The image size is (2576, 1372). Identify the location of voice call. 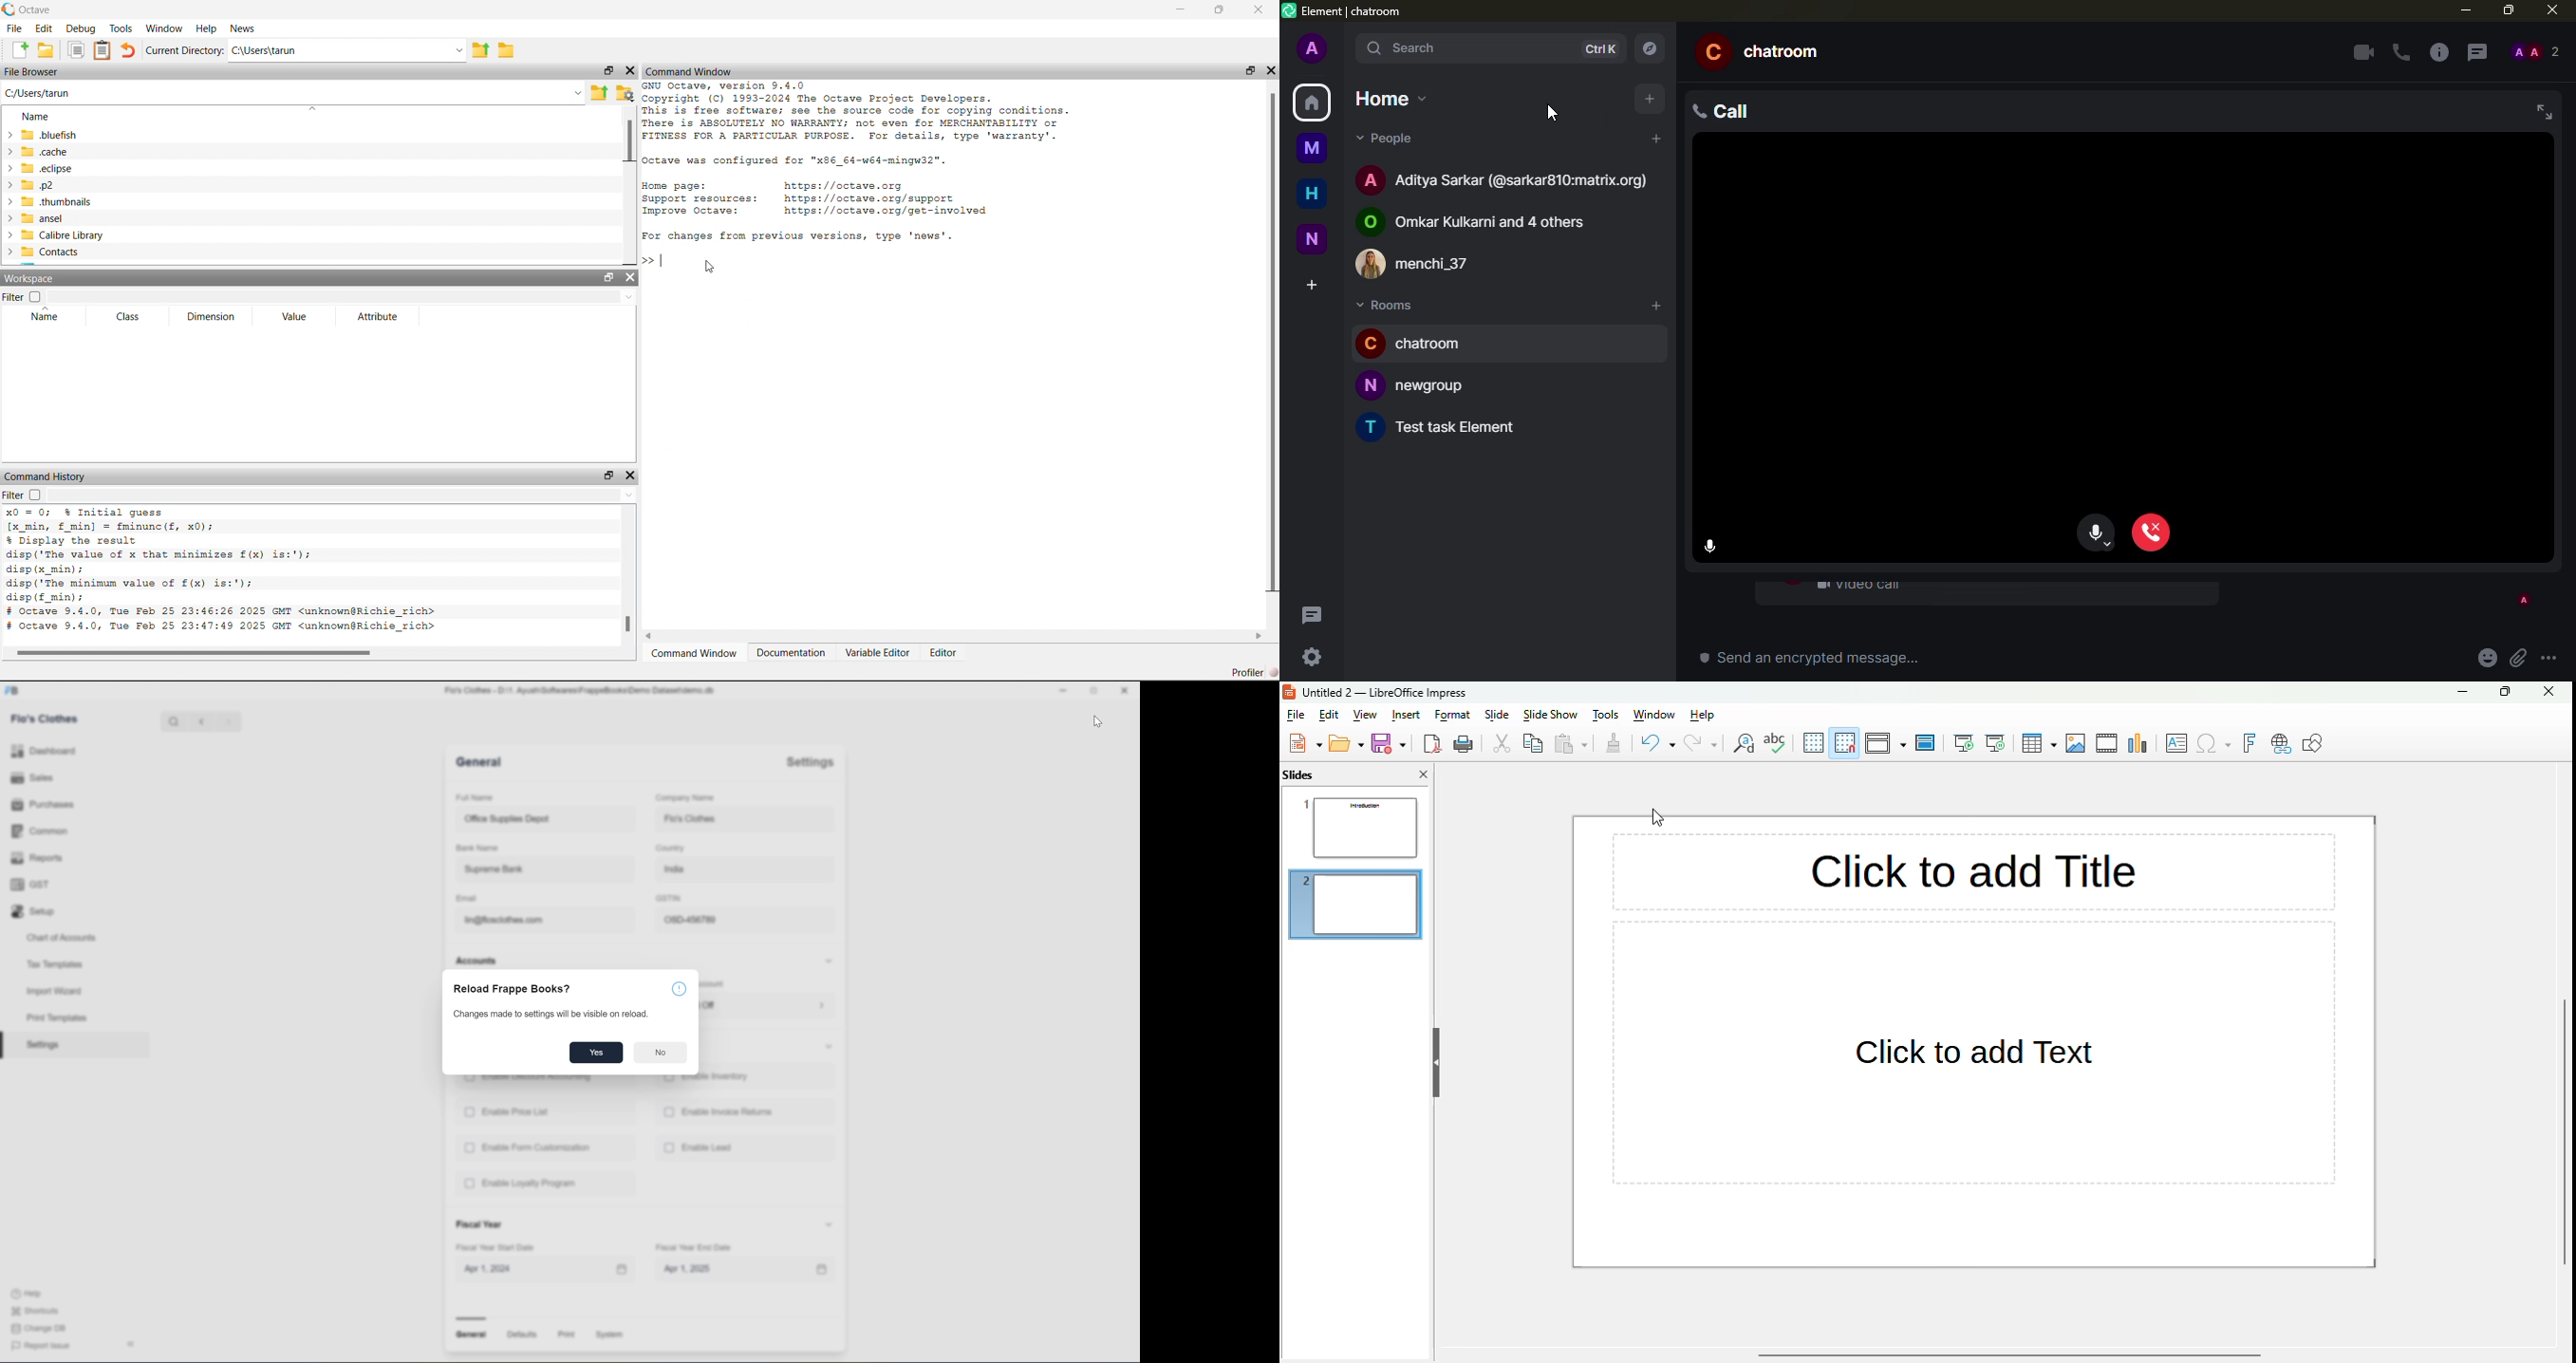
(2399, 53).